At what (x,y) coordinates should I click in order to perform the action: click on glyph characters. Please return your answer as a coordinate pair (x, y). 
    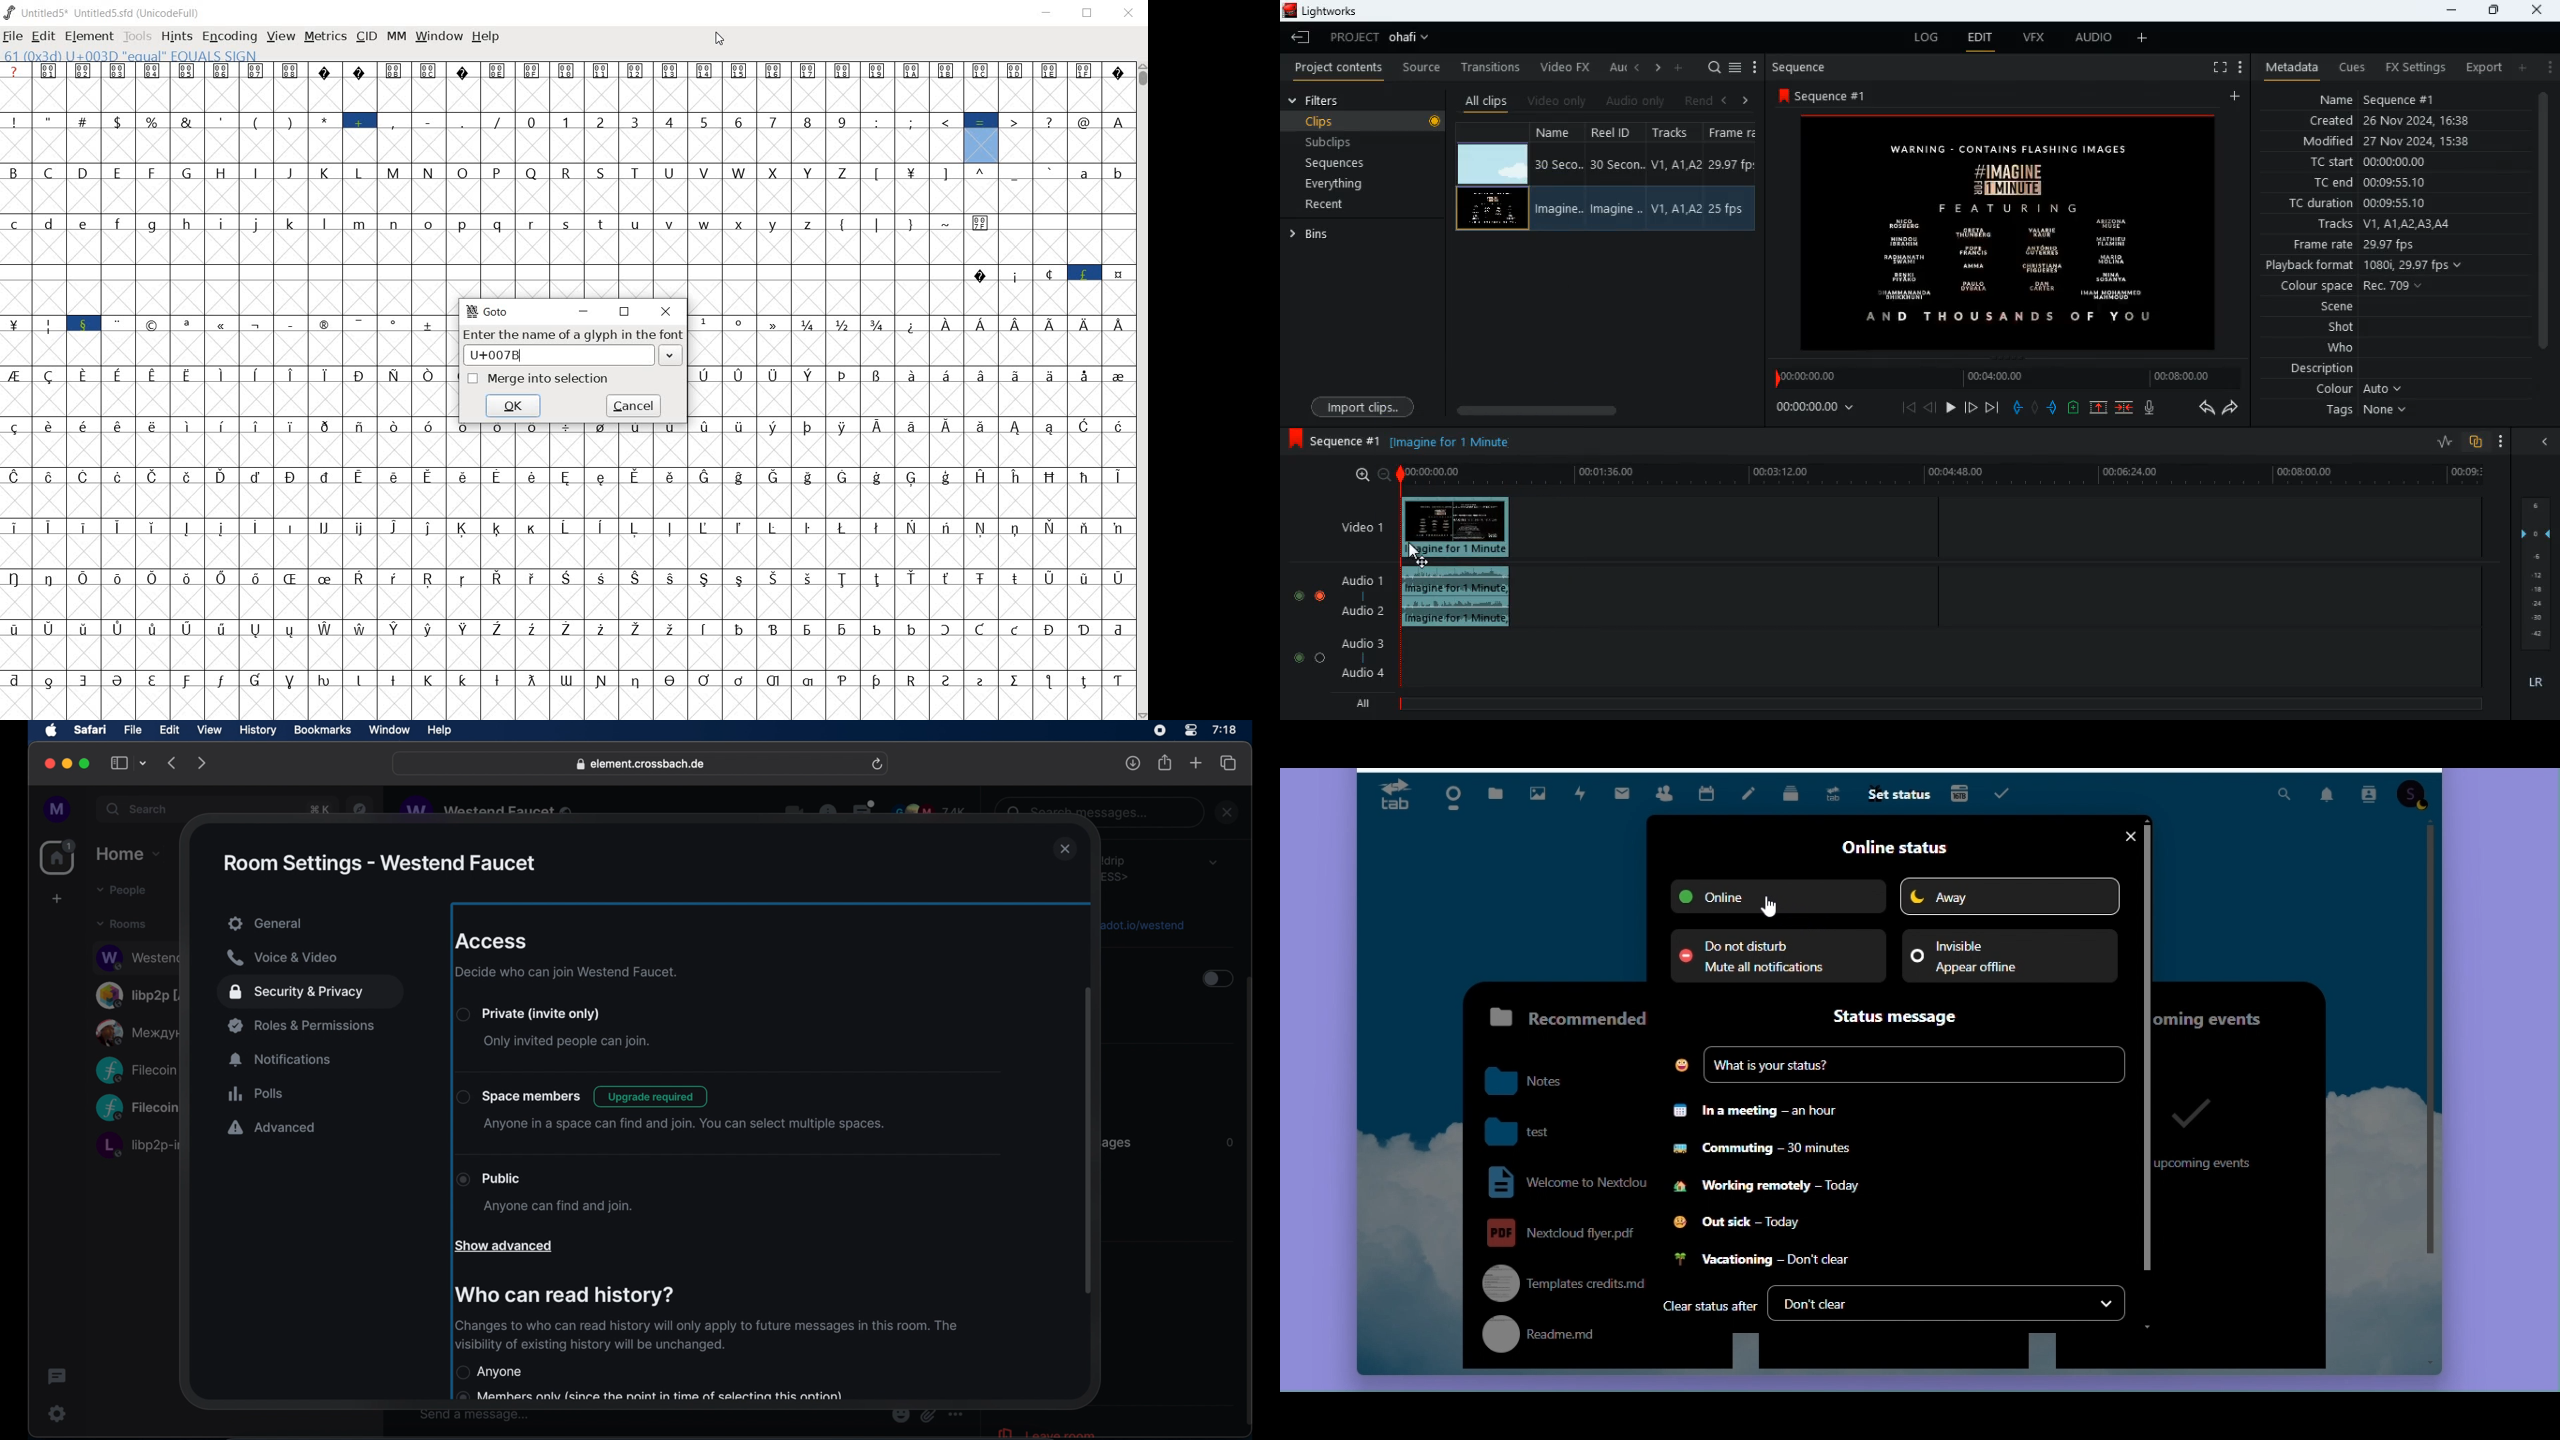
    Looking at the image, I should click on (908, 388).